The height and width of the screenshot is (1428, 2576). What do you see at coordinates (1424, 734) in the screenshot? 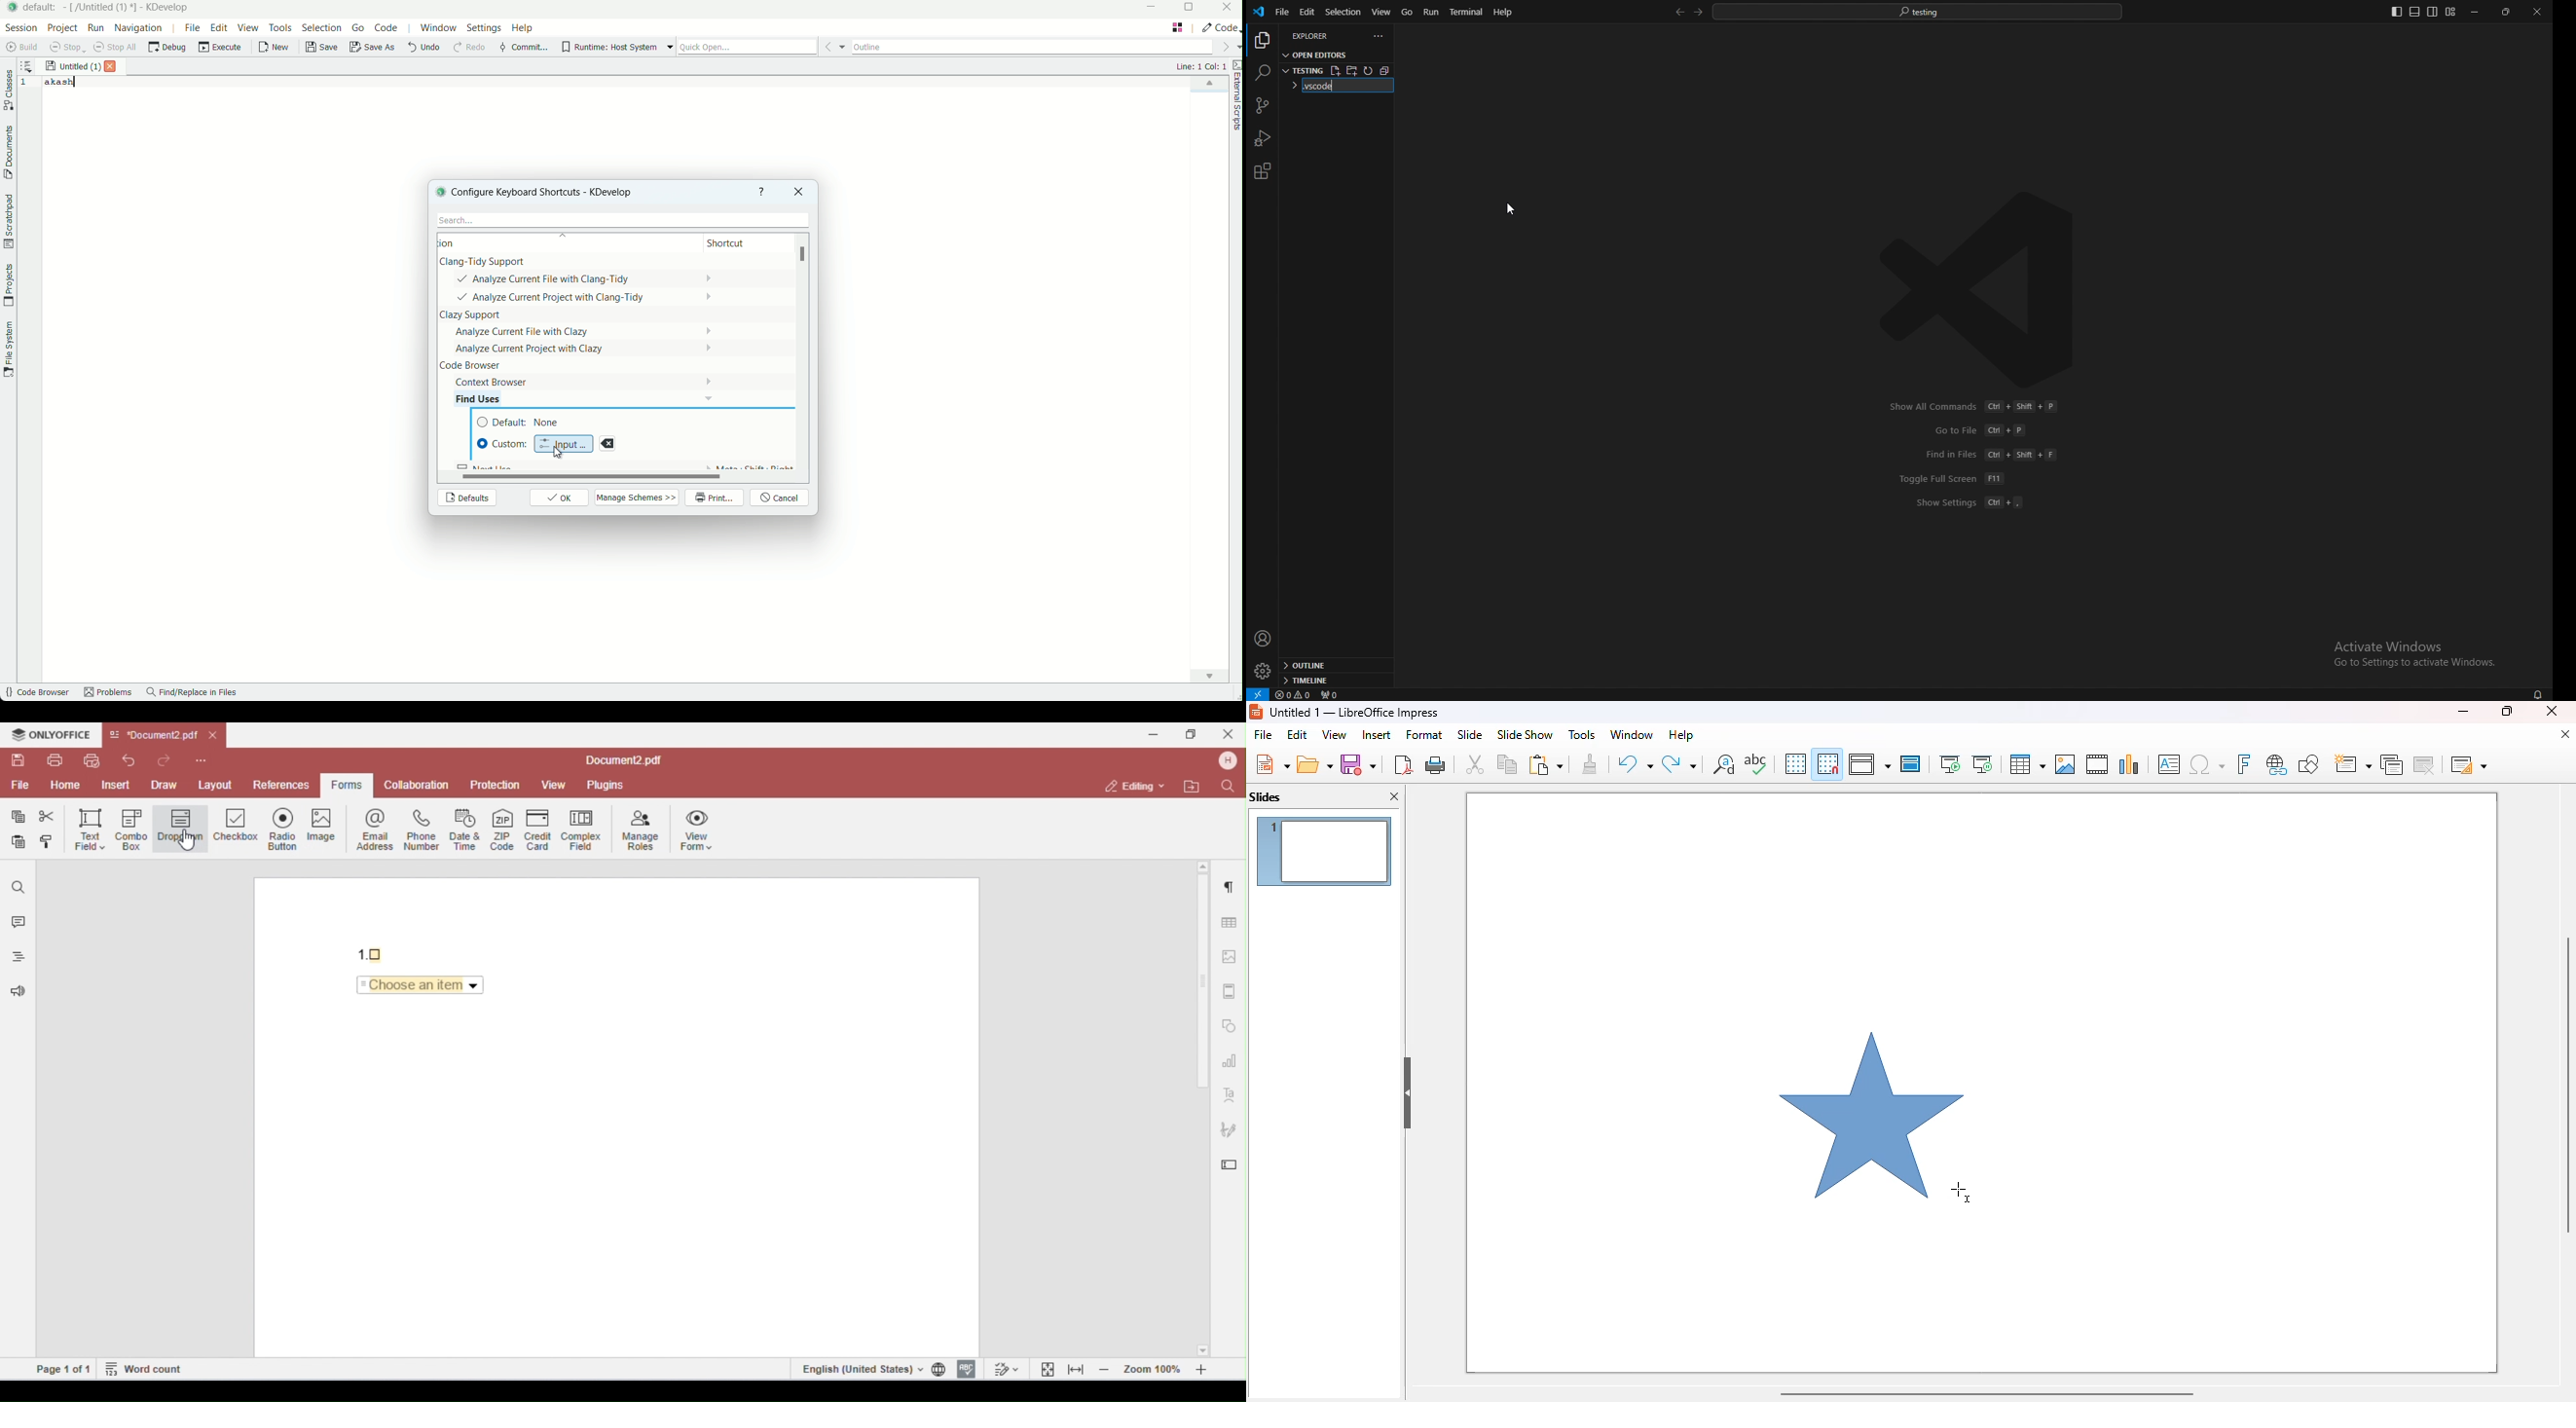
I see `format` at bounding box center [1424, 734].